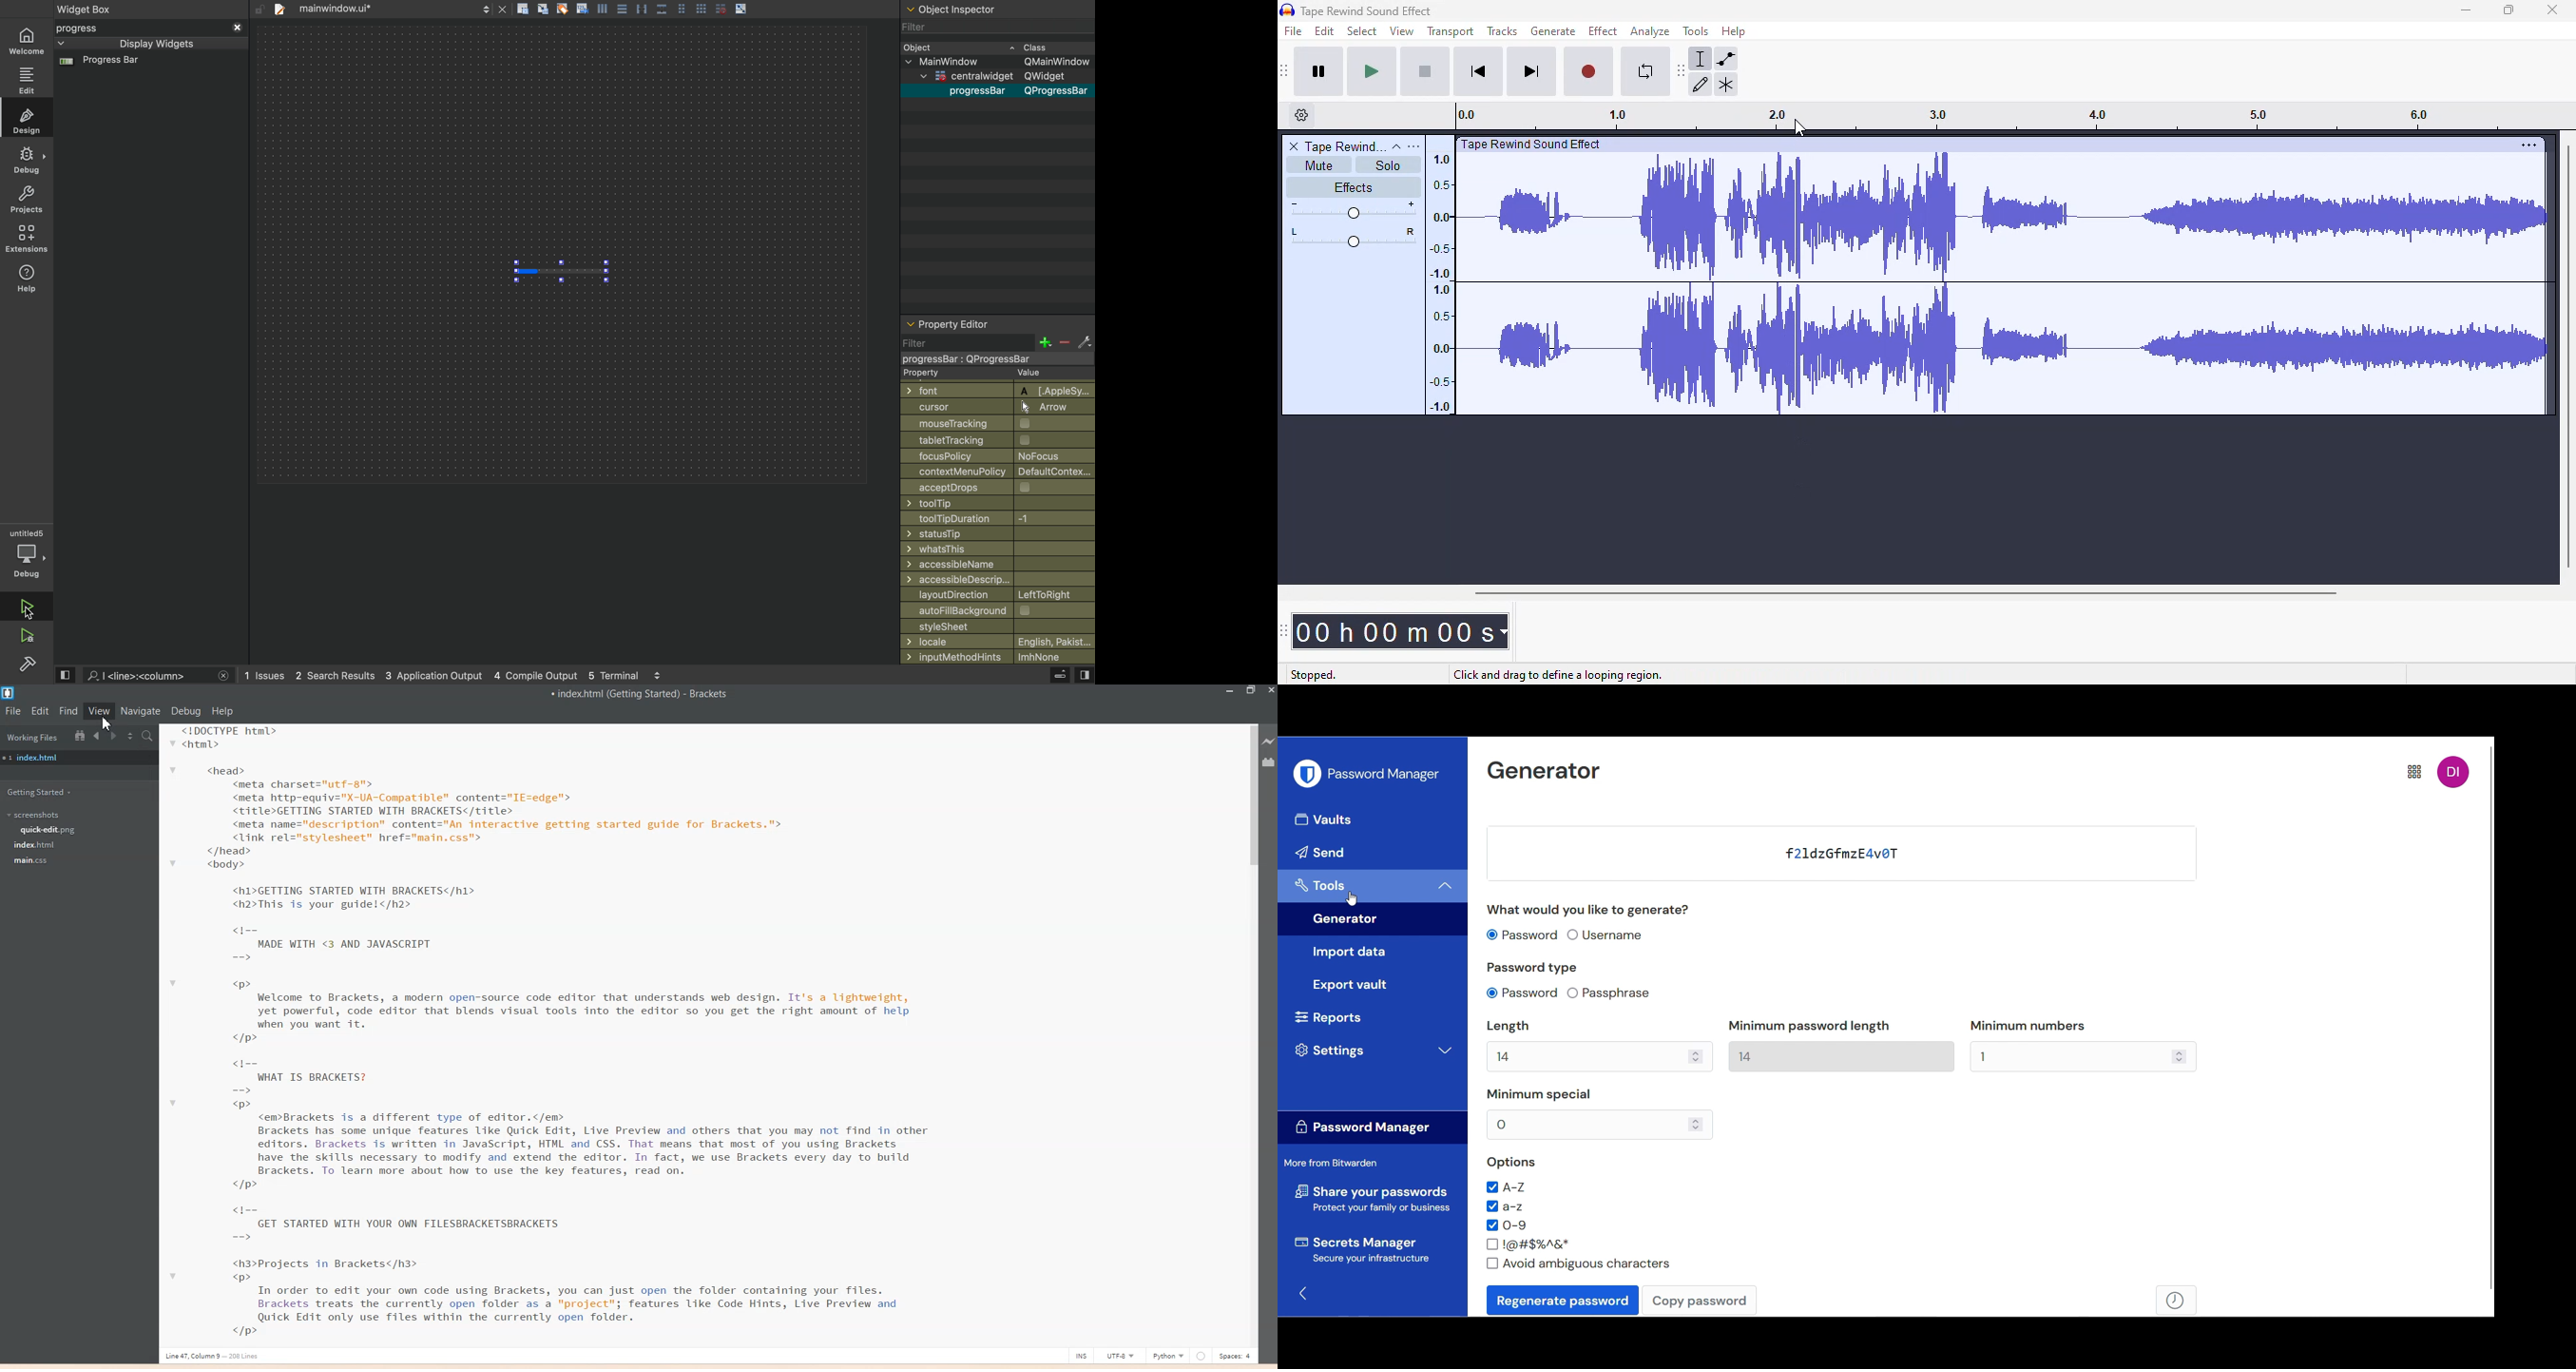 This screenshot has width=2576, height=1372. I want to click on layout description, so click(995, 595).